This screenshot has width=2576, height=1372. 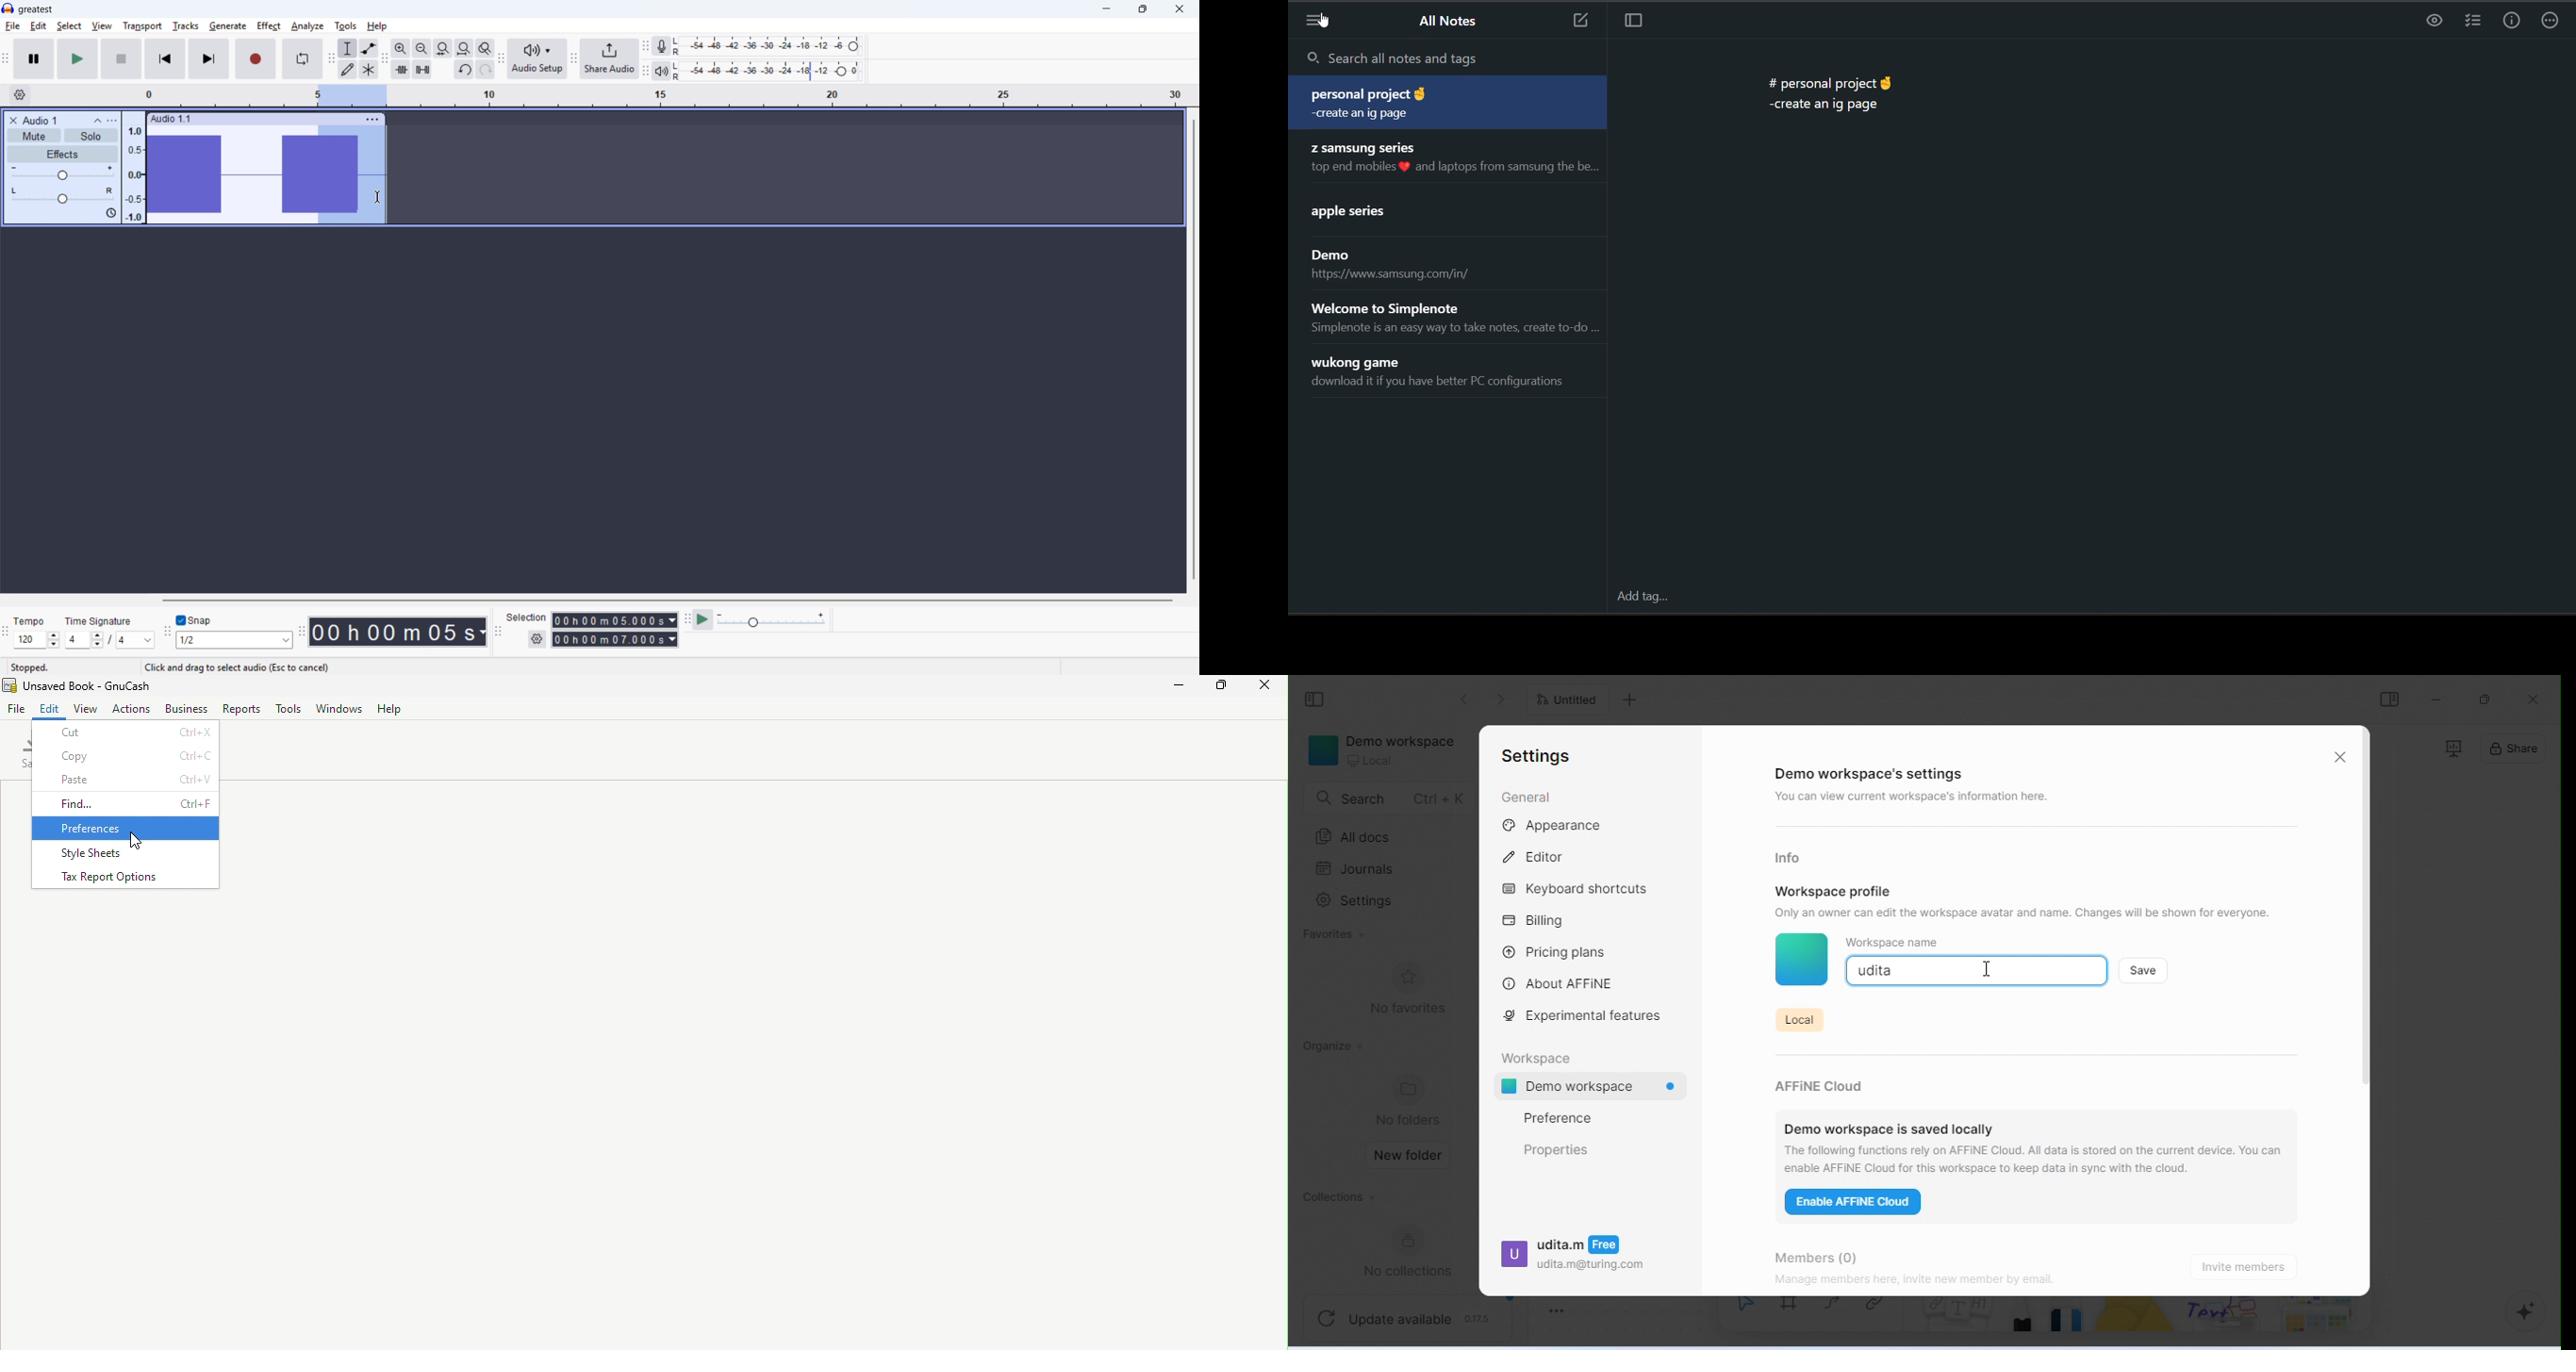 I want to click on file, so click(x=13, y=27).